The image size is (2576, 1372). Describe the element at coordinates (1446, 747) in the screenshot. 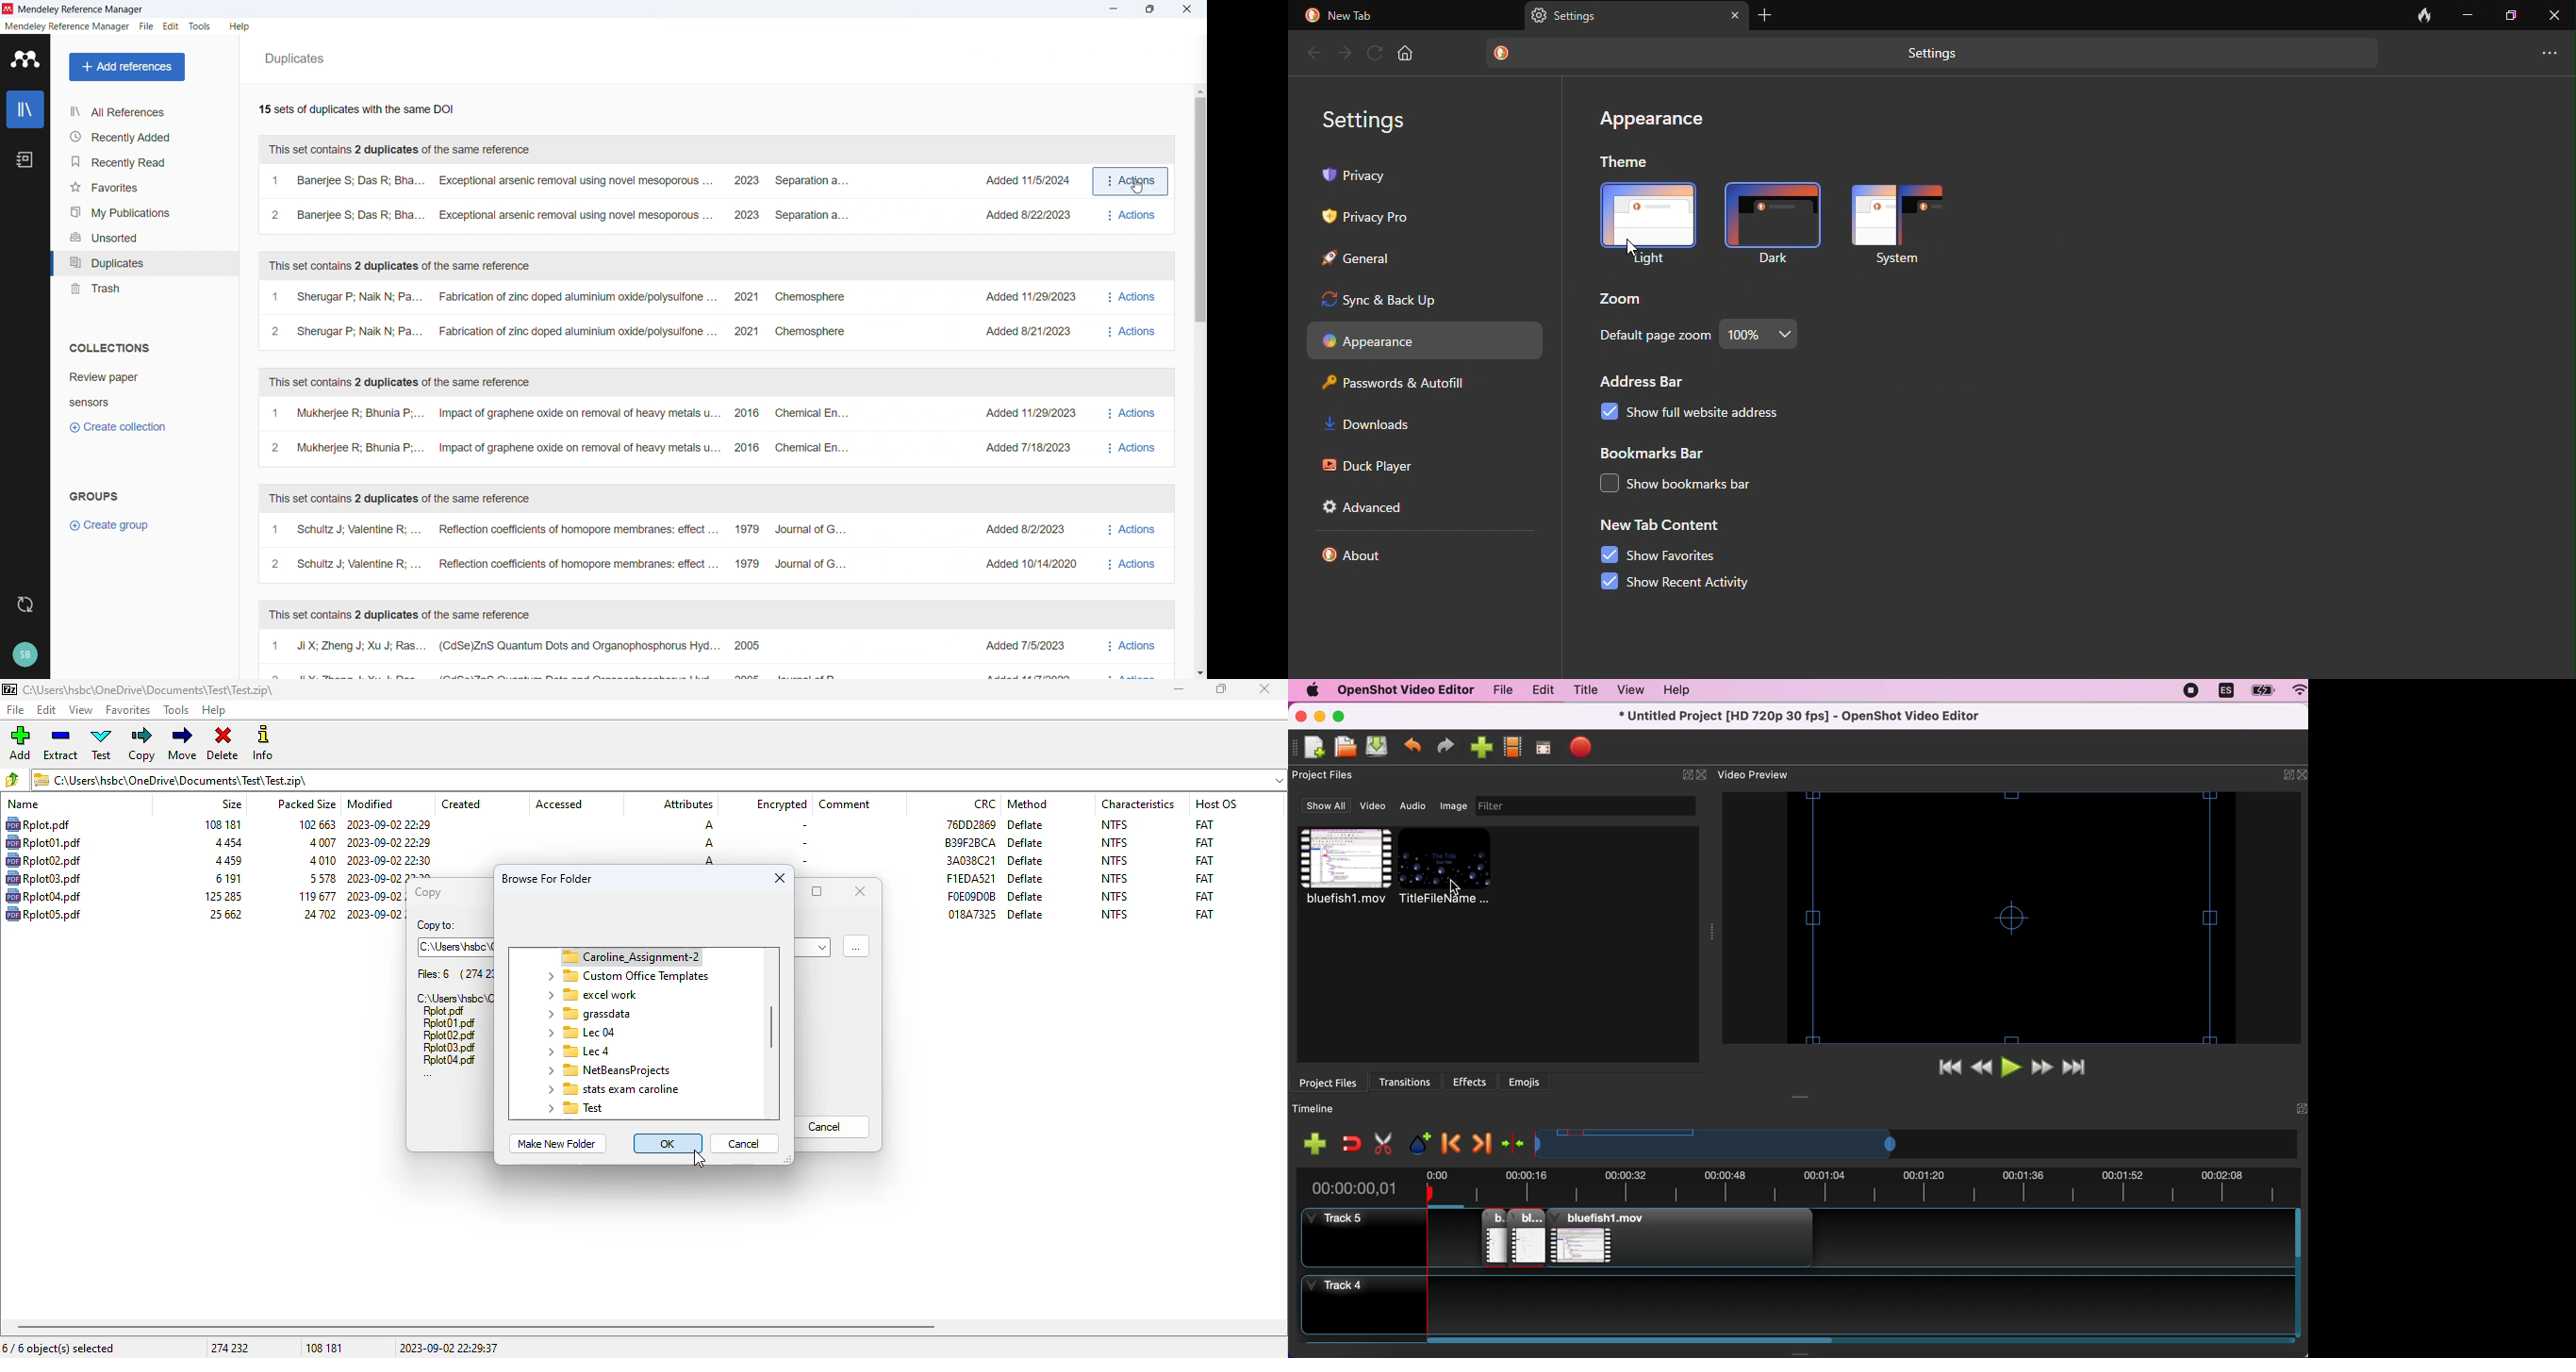

I see `redo` at that location.